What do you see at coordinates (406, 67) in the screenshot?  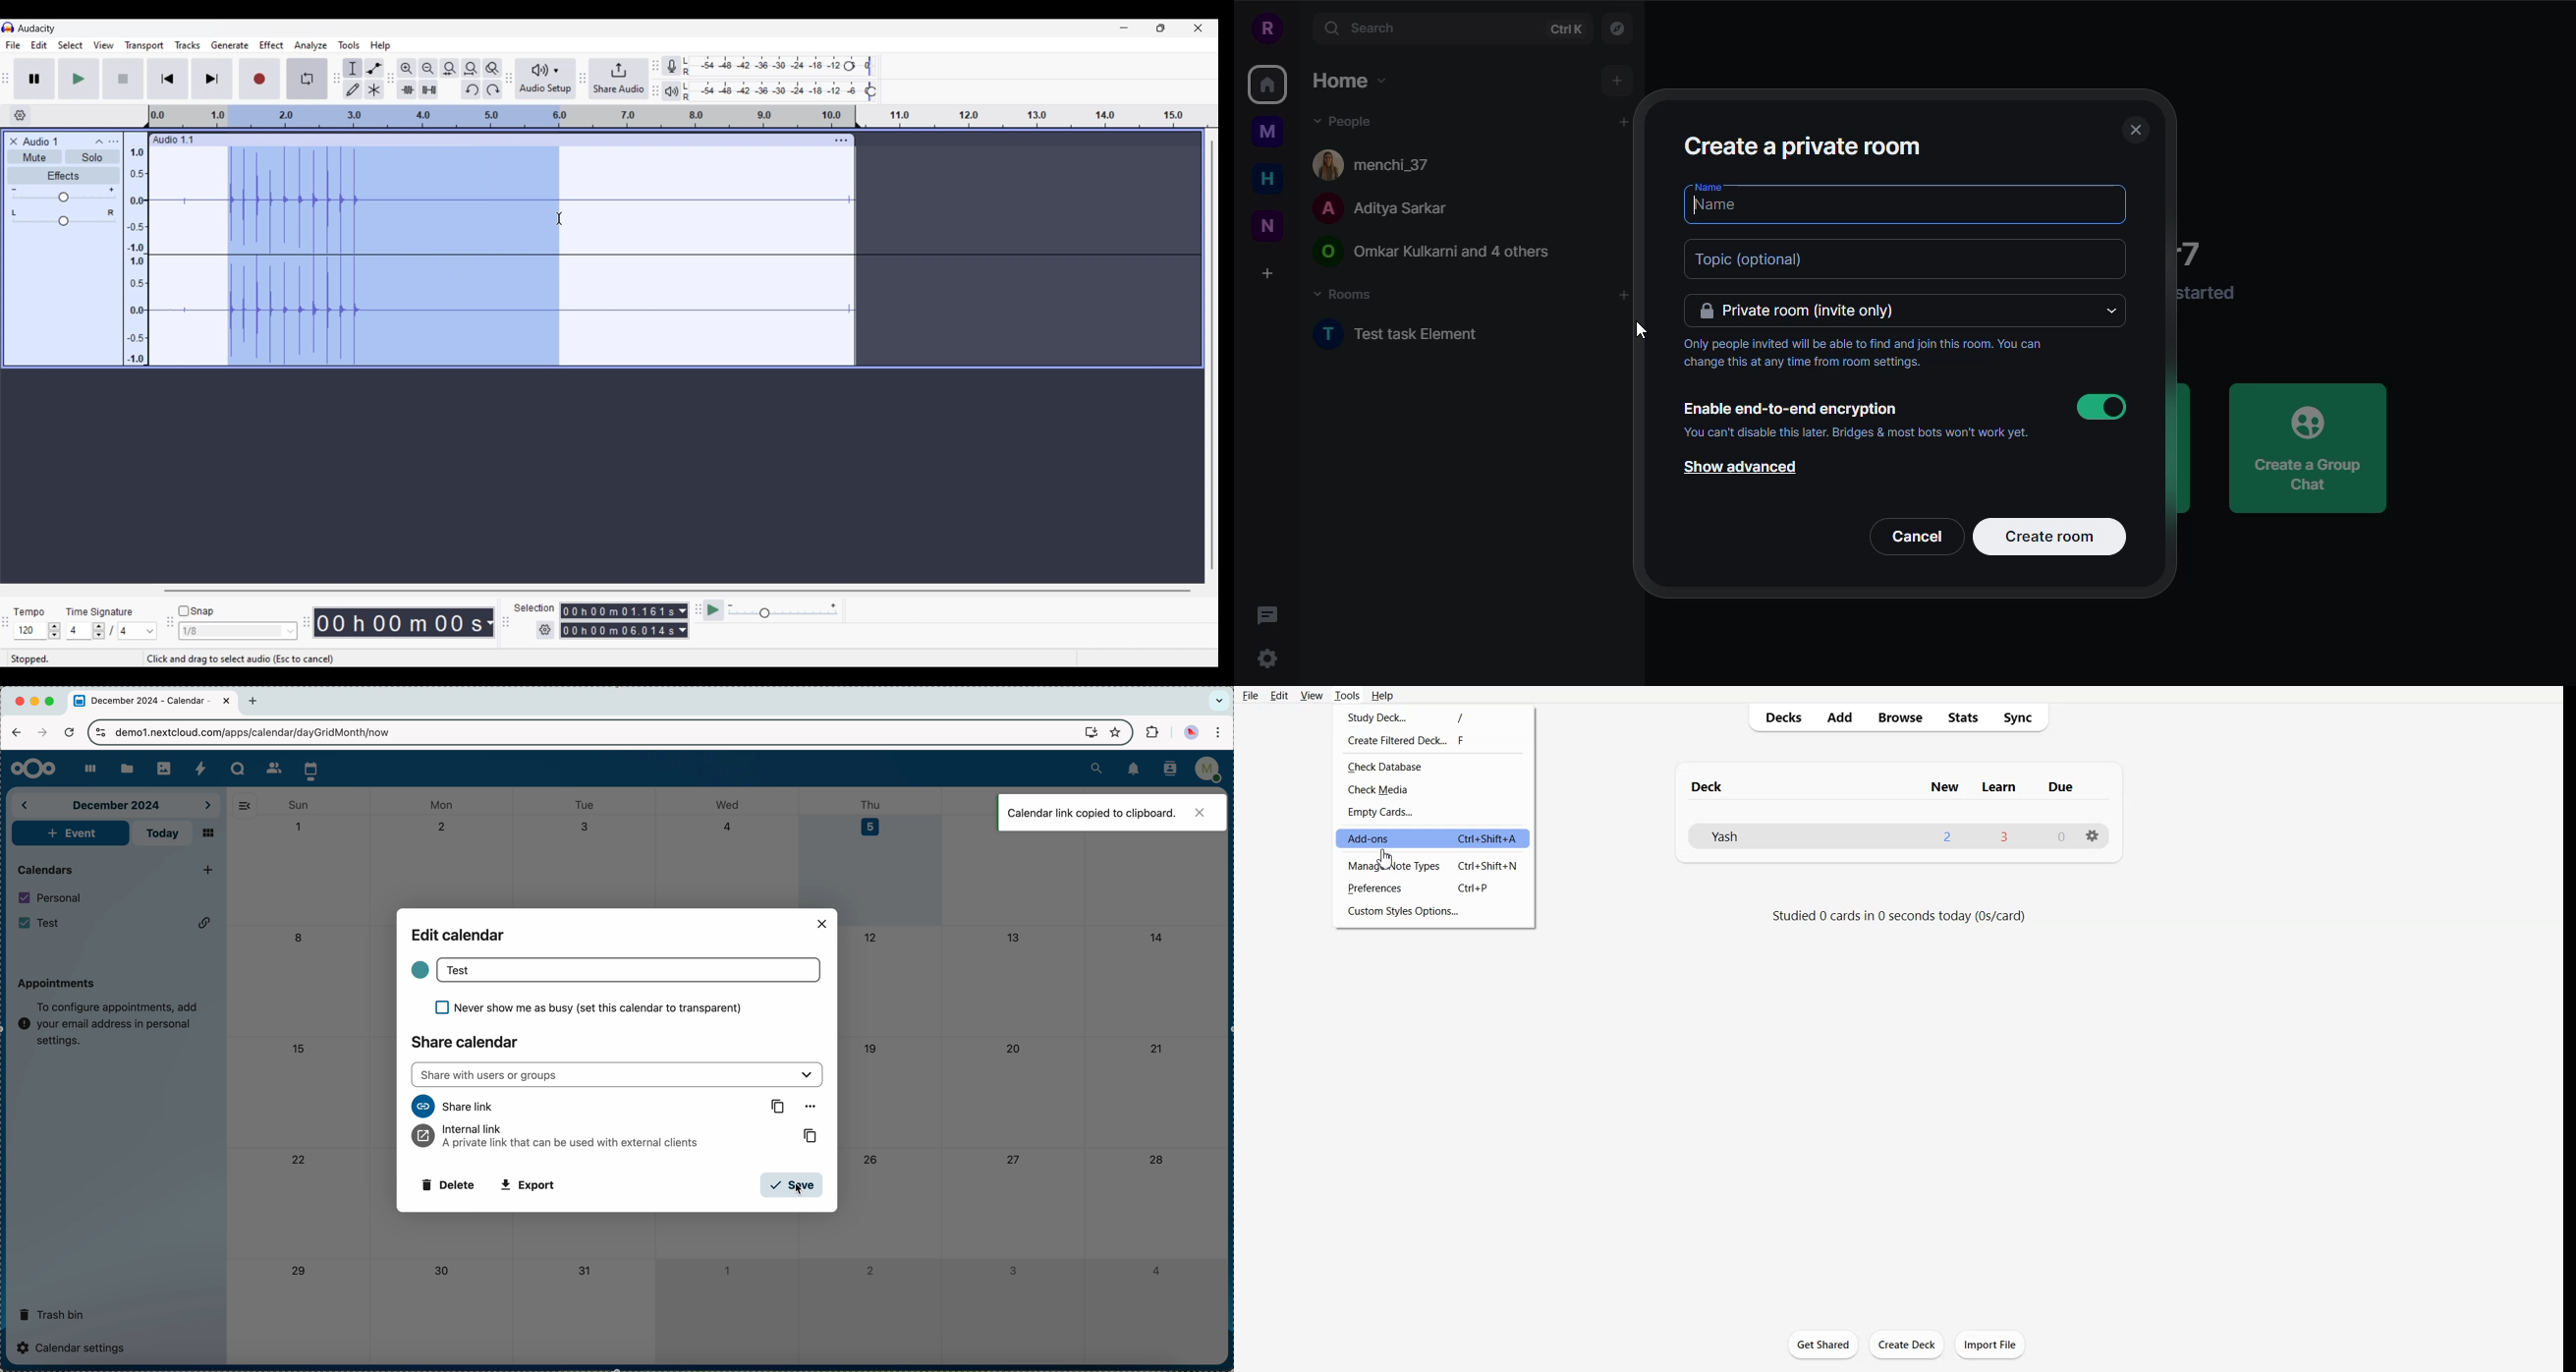 I see `Zoom in` at bounding box center [406, 67].